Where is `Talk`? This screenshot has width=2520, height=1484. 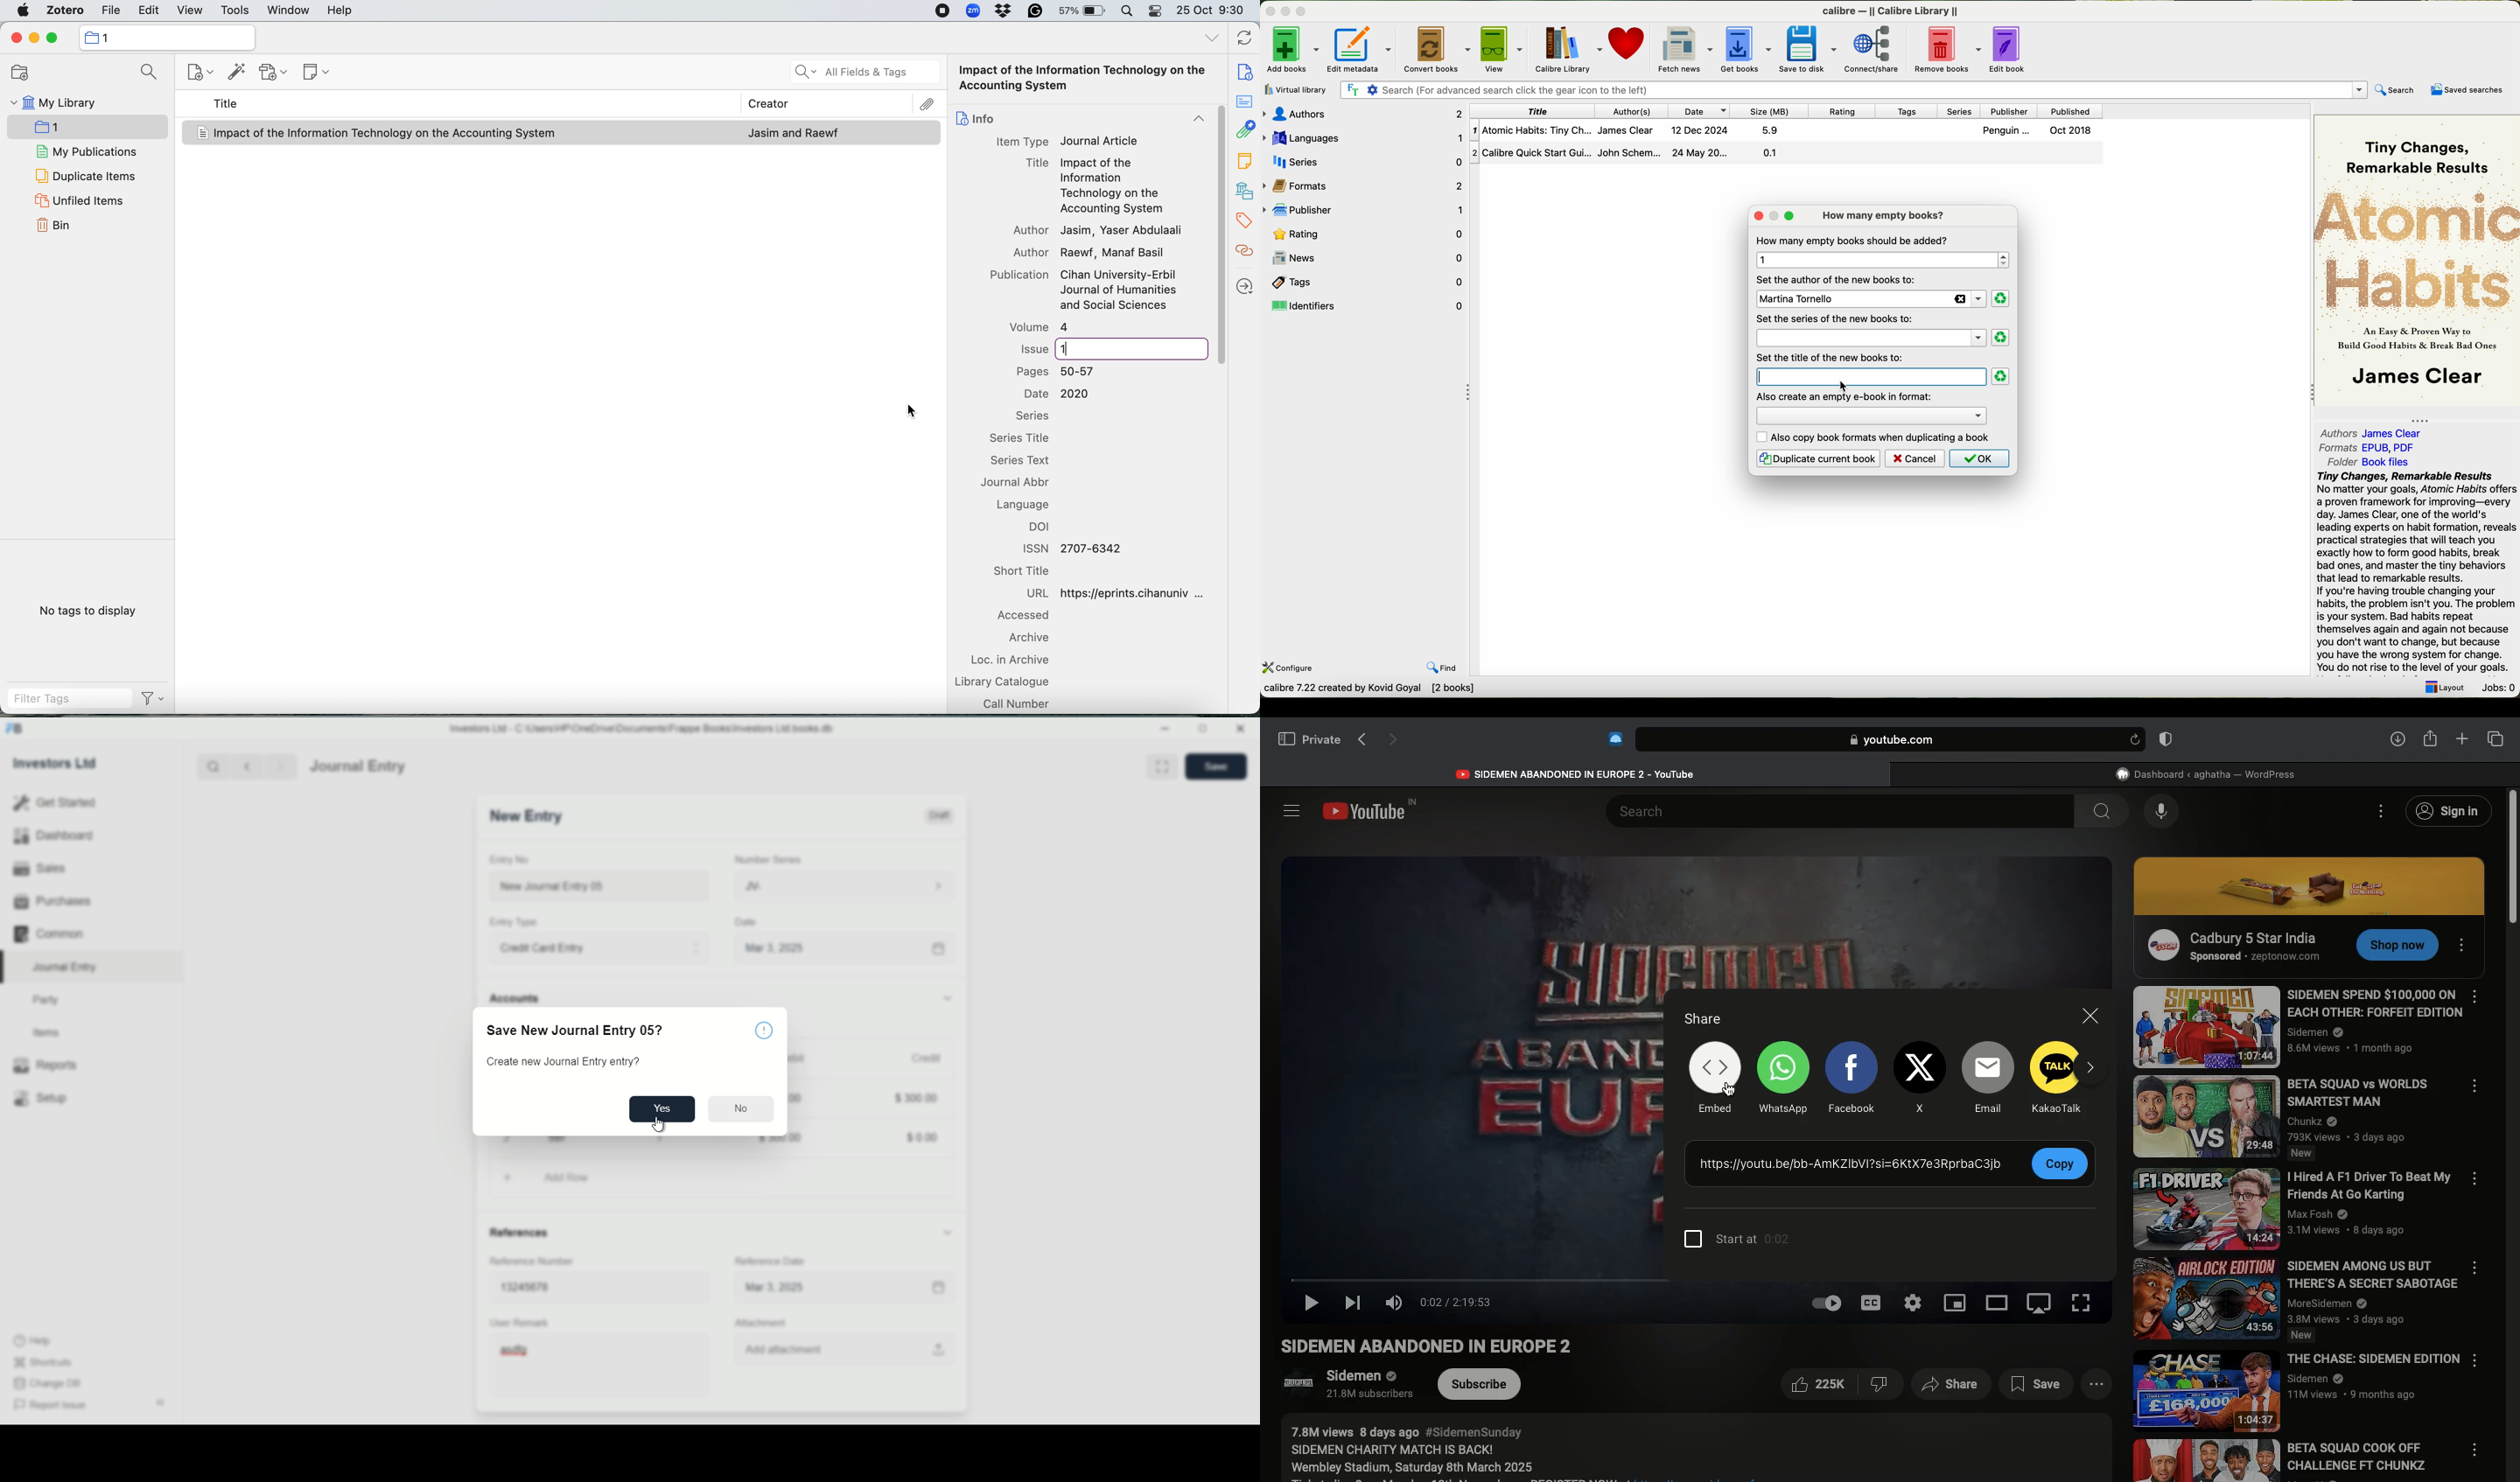 Talk is located at coordinates (2048, 1080).